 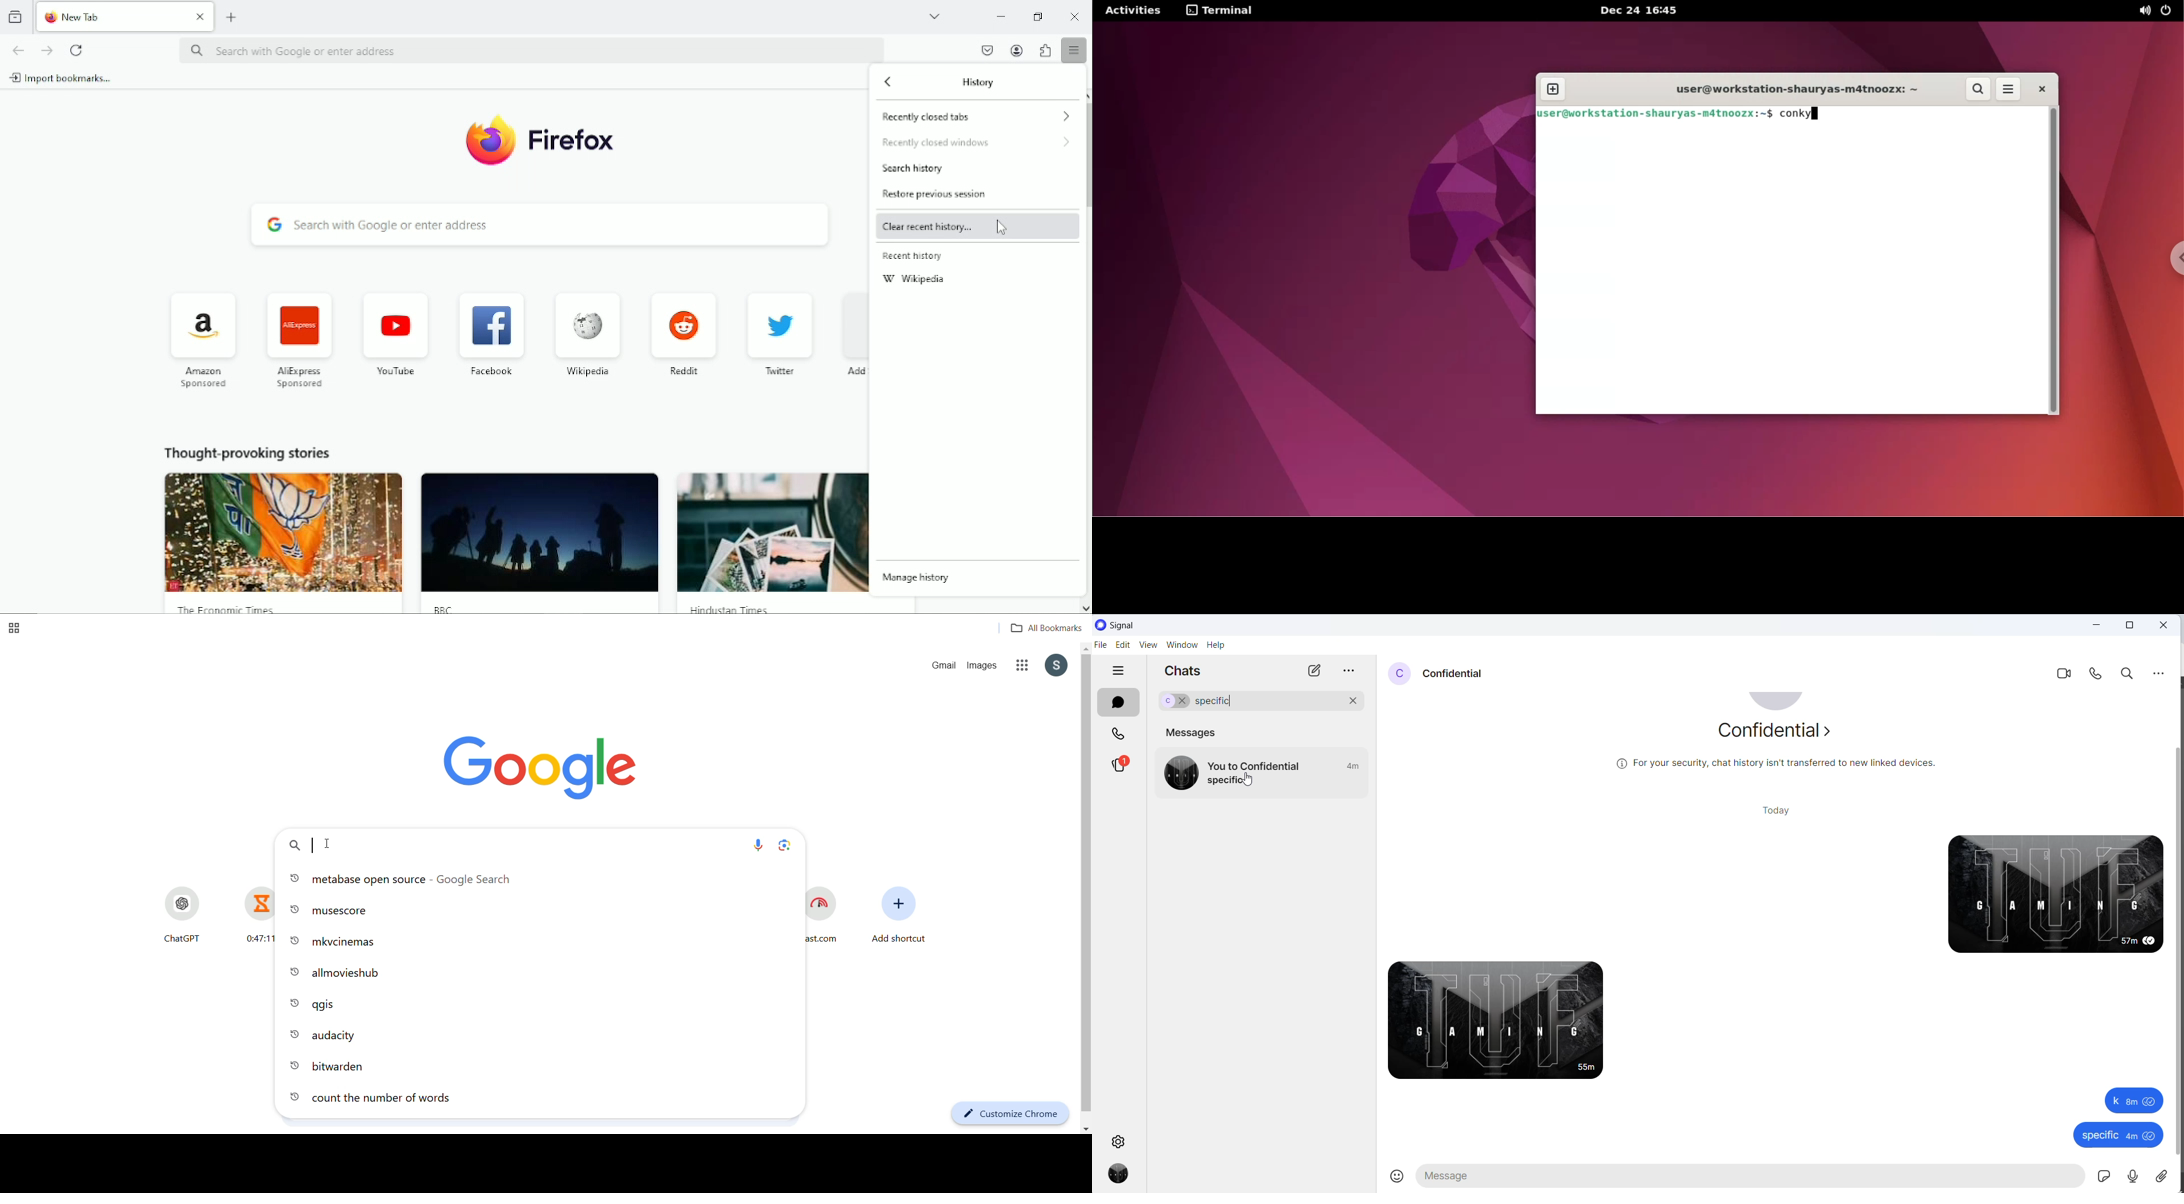 I want to click on 0:47:11, so click(x=251, y=915).